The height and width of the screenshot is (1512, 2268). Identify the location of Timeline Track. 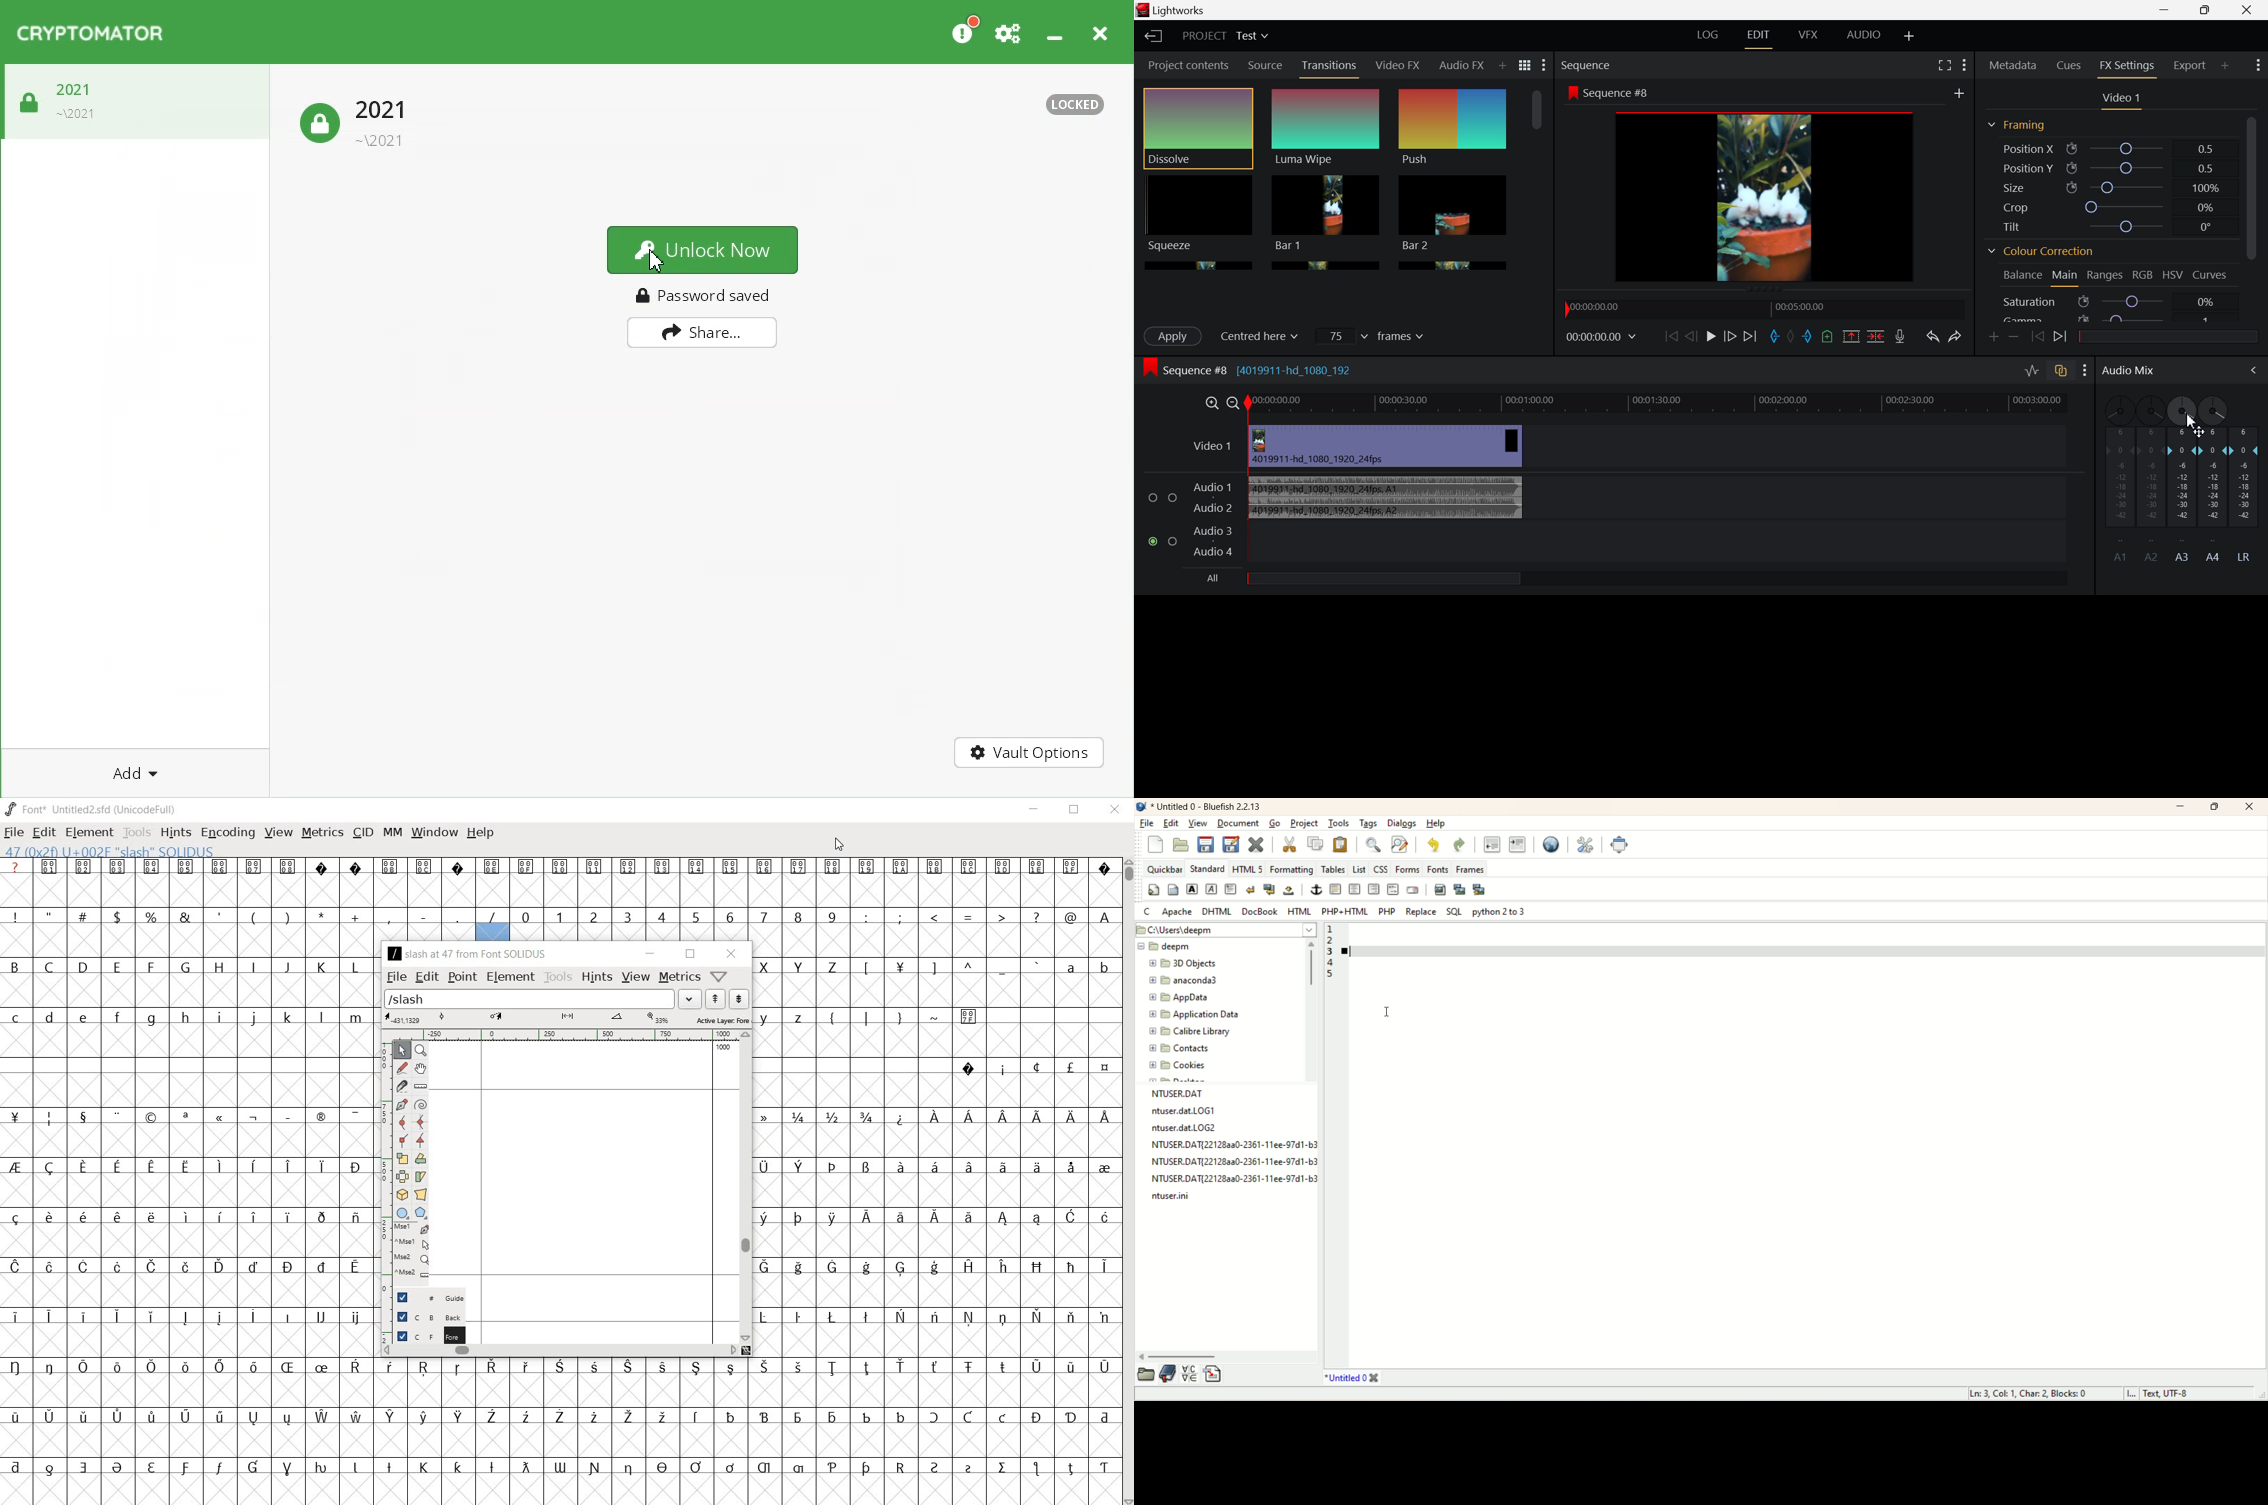
(1669, 403).